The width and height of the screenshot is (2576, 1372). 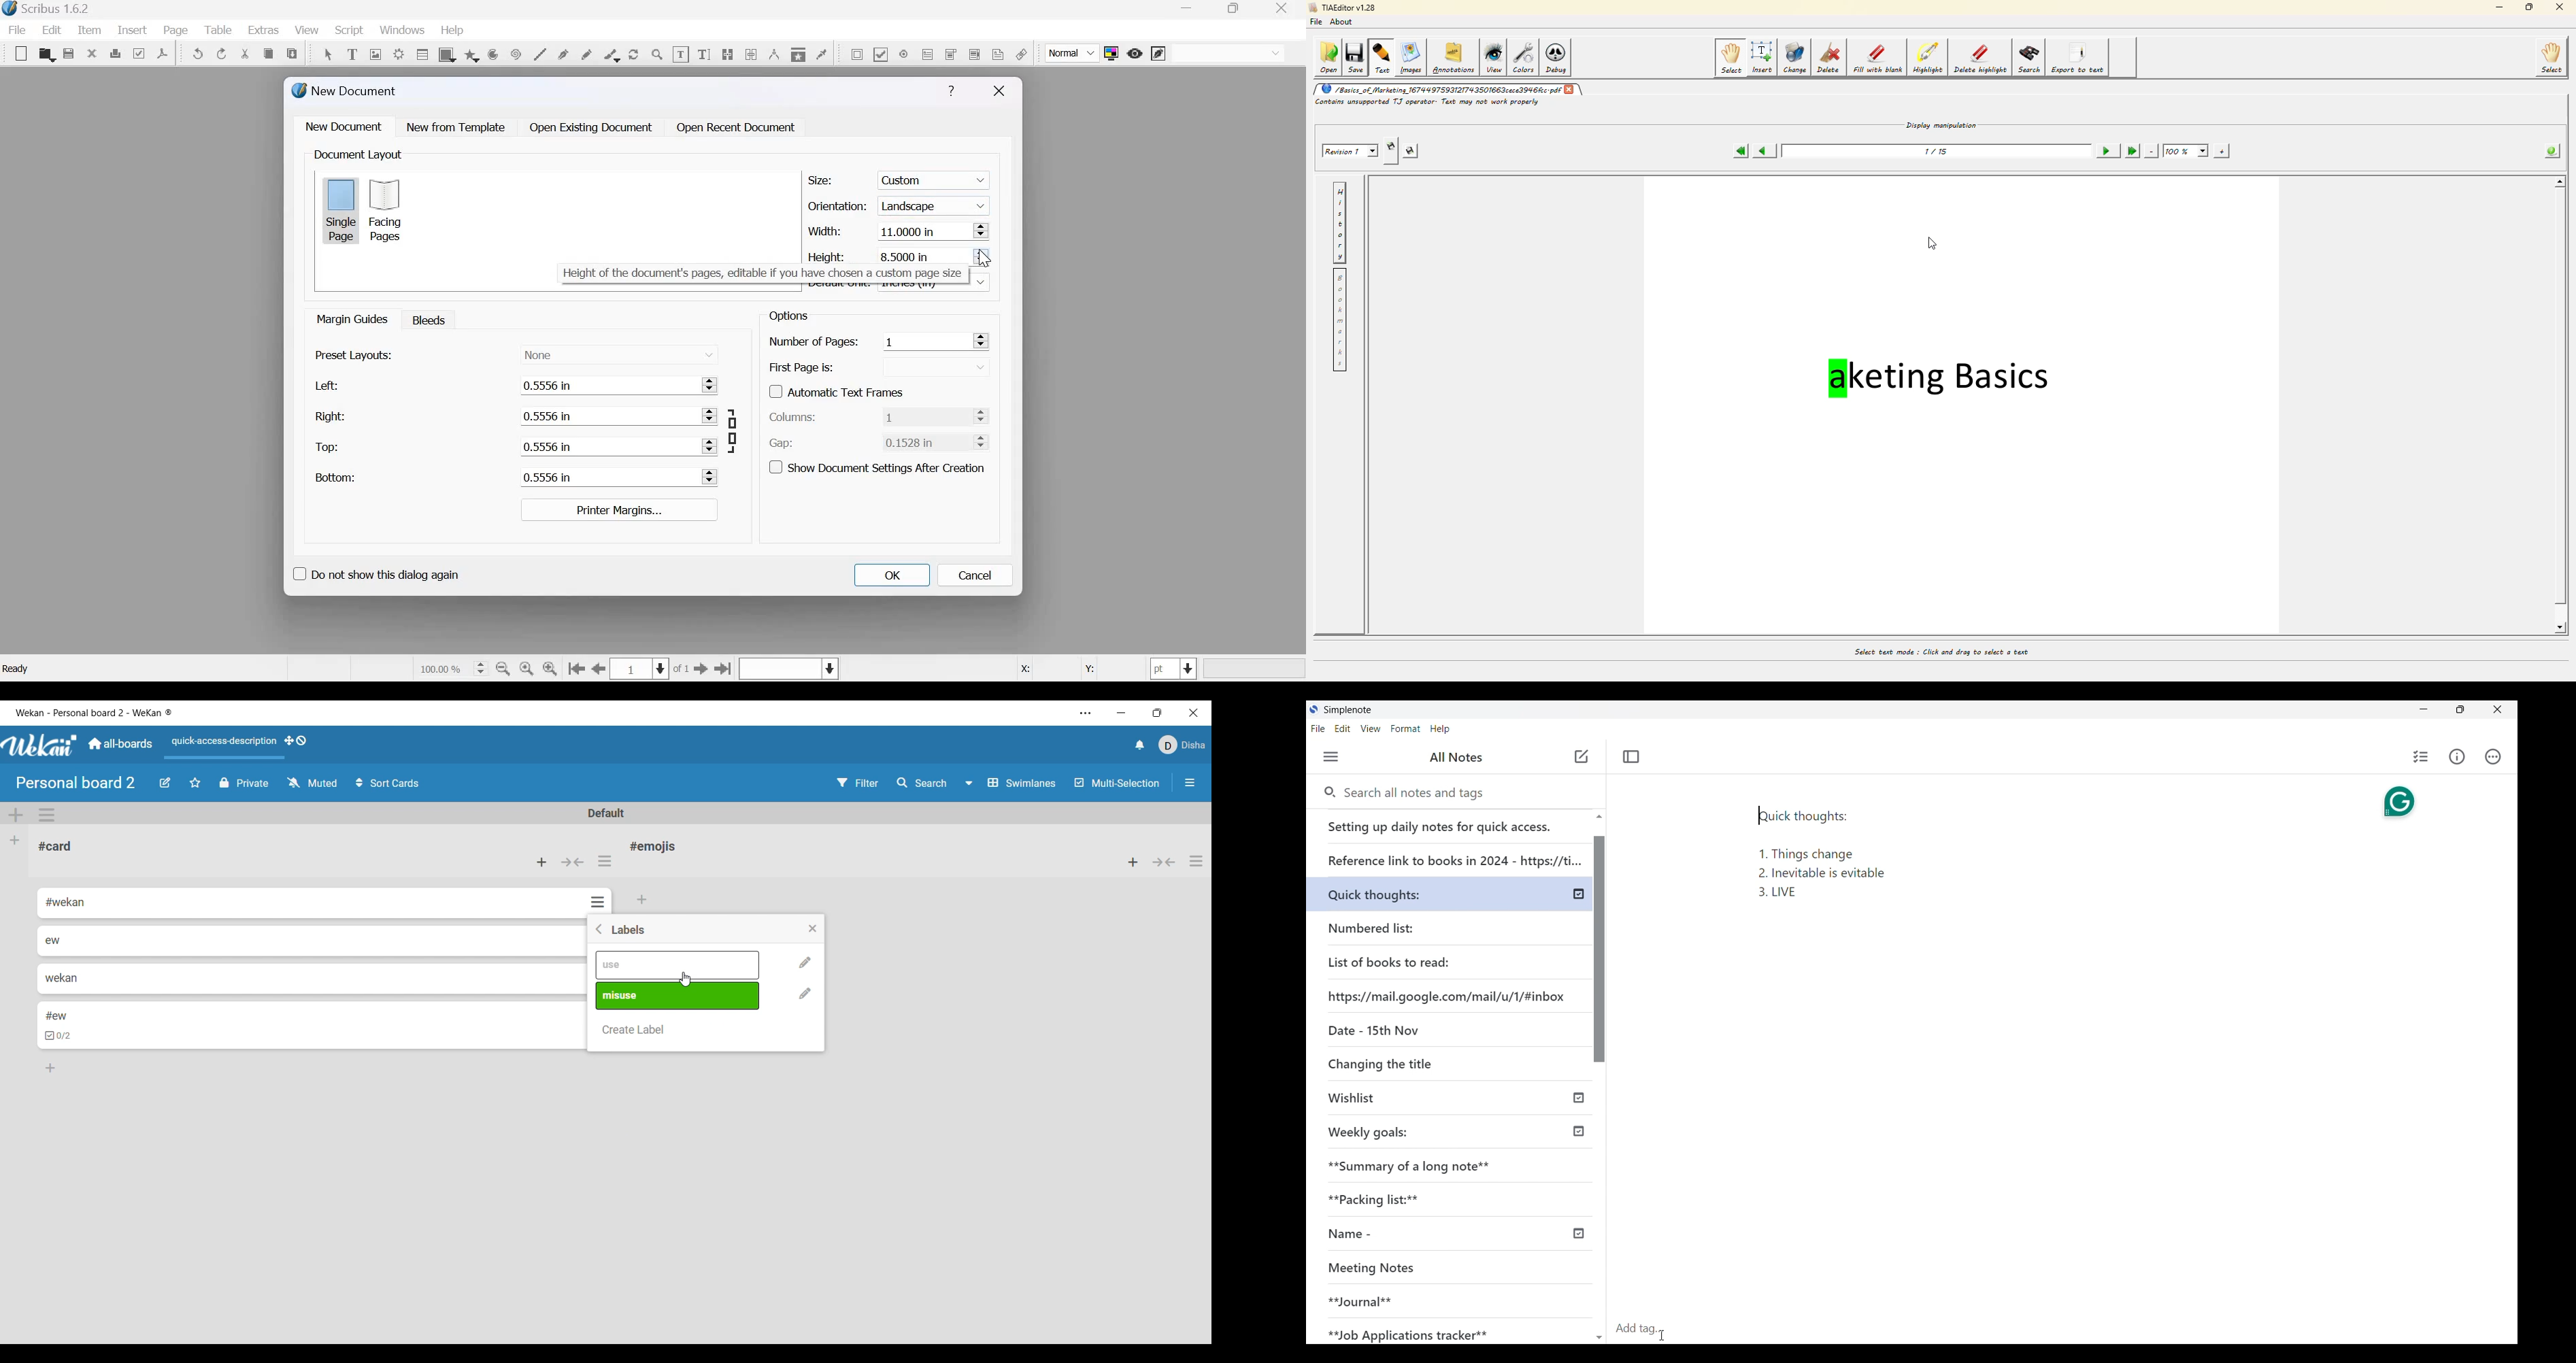 What do you see at coordinates (704, 52) in the screenshot?
I see `Edit text with story editor` at bounding box center [704, 52].